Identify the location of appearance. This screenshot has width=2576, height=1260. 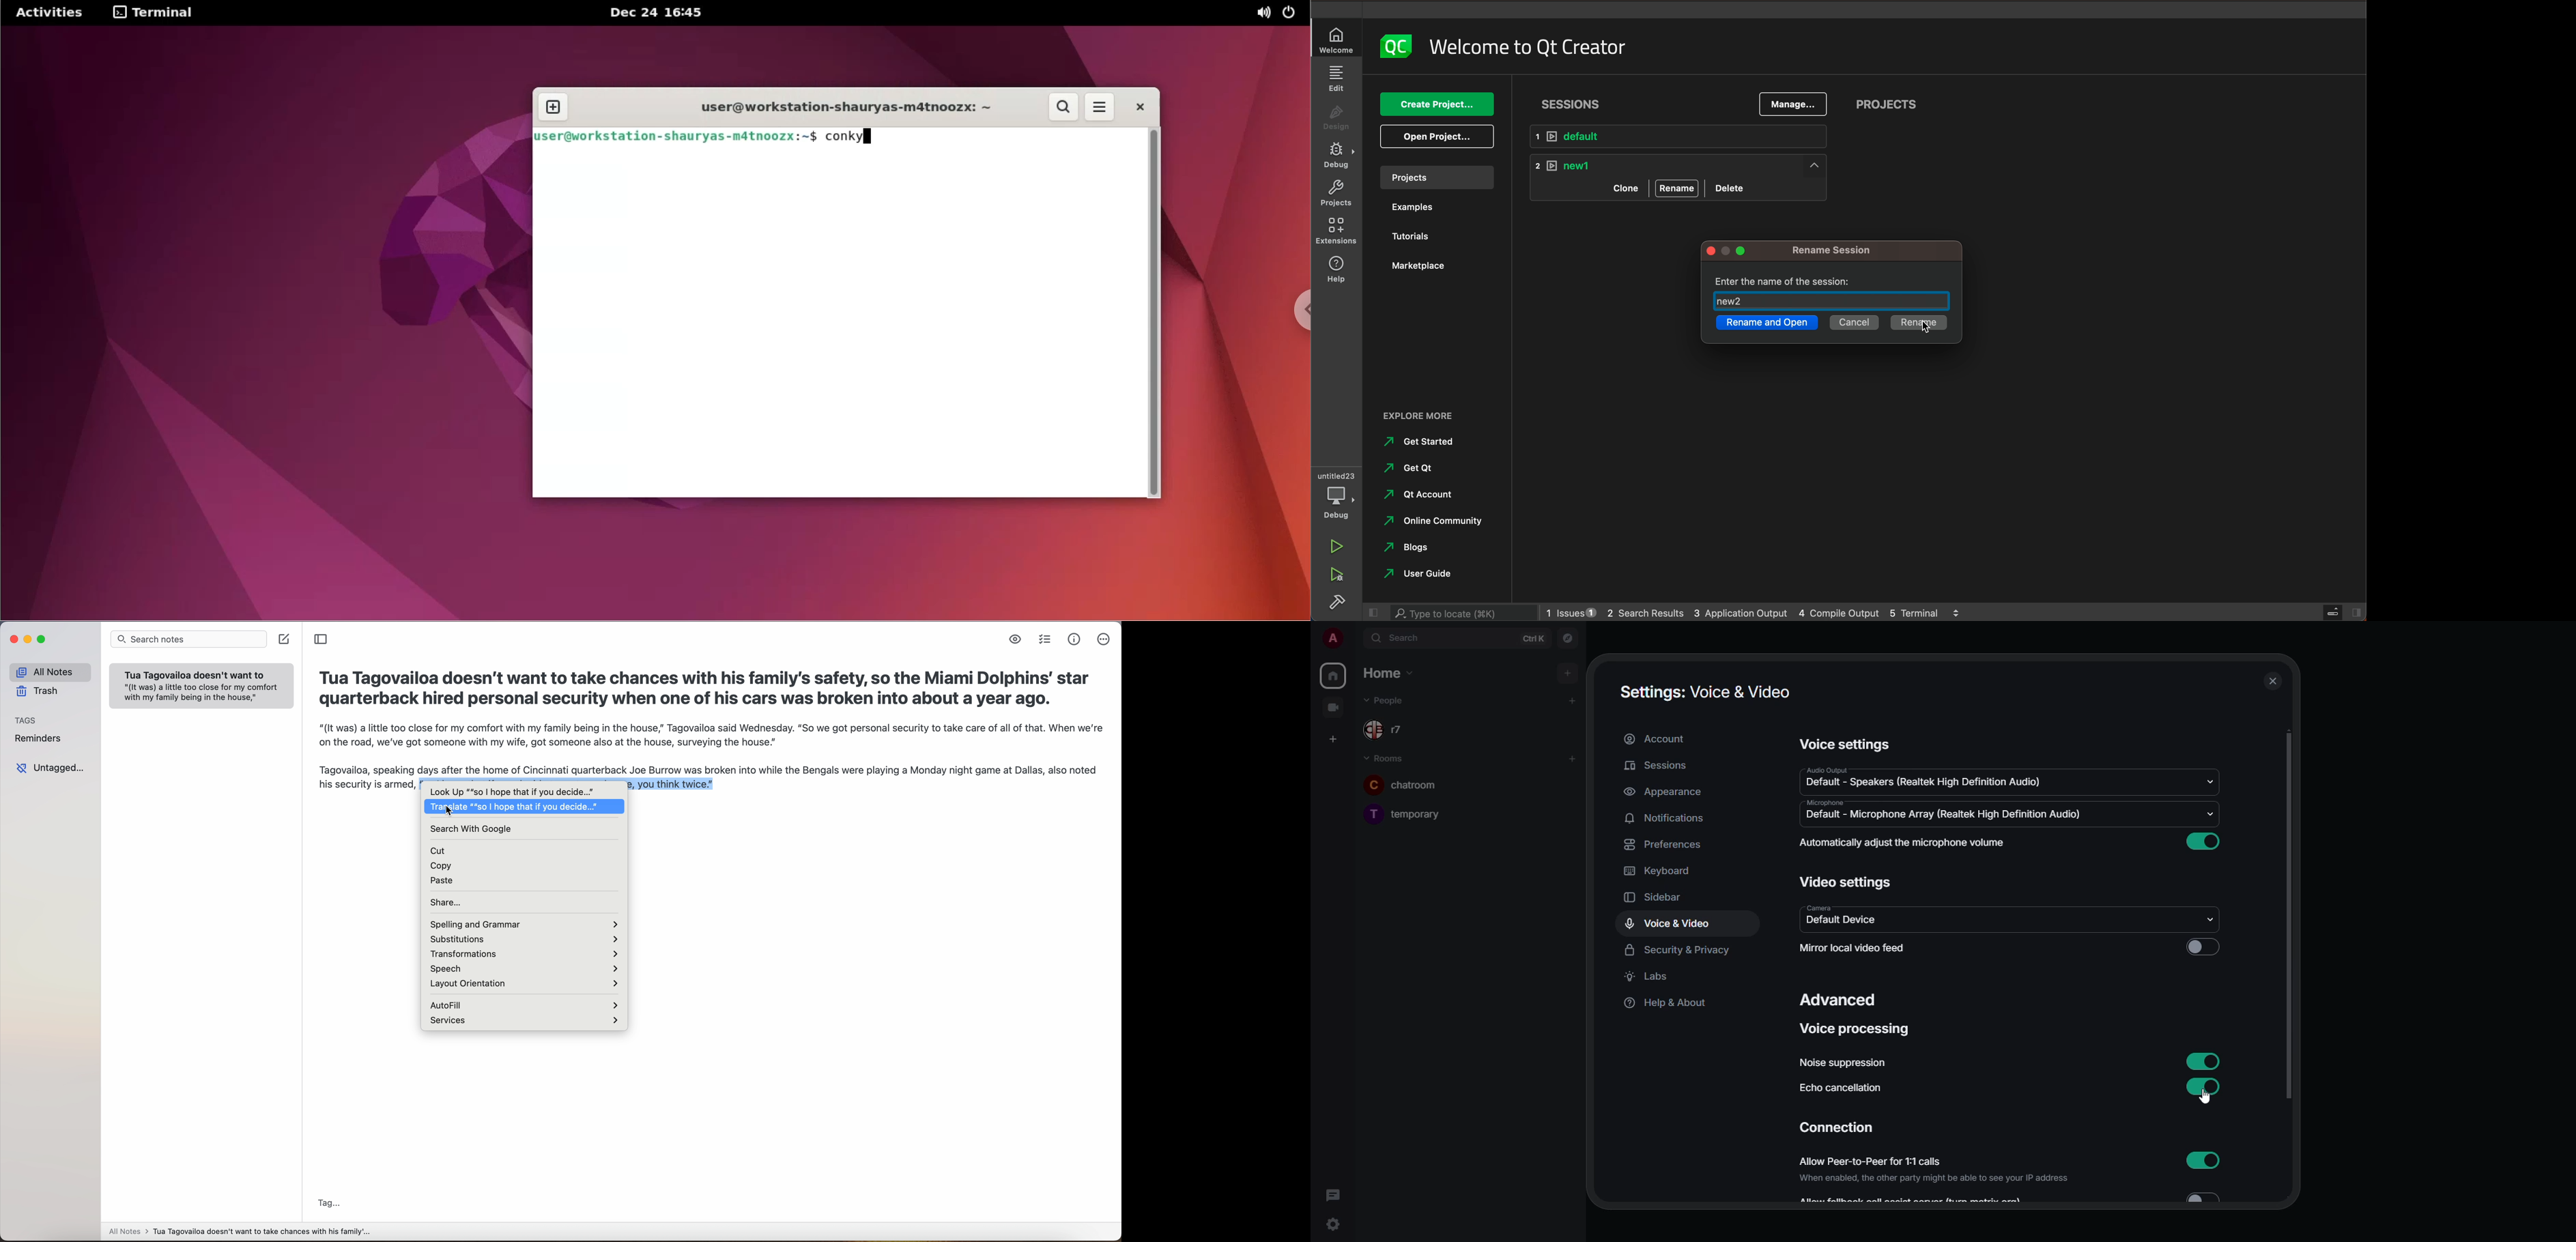
(1663, 792).